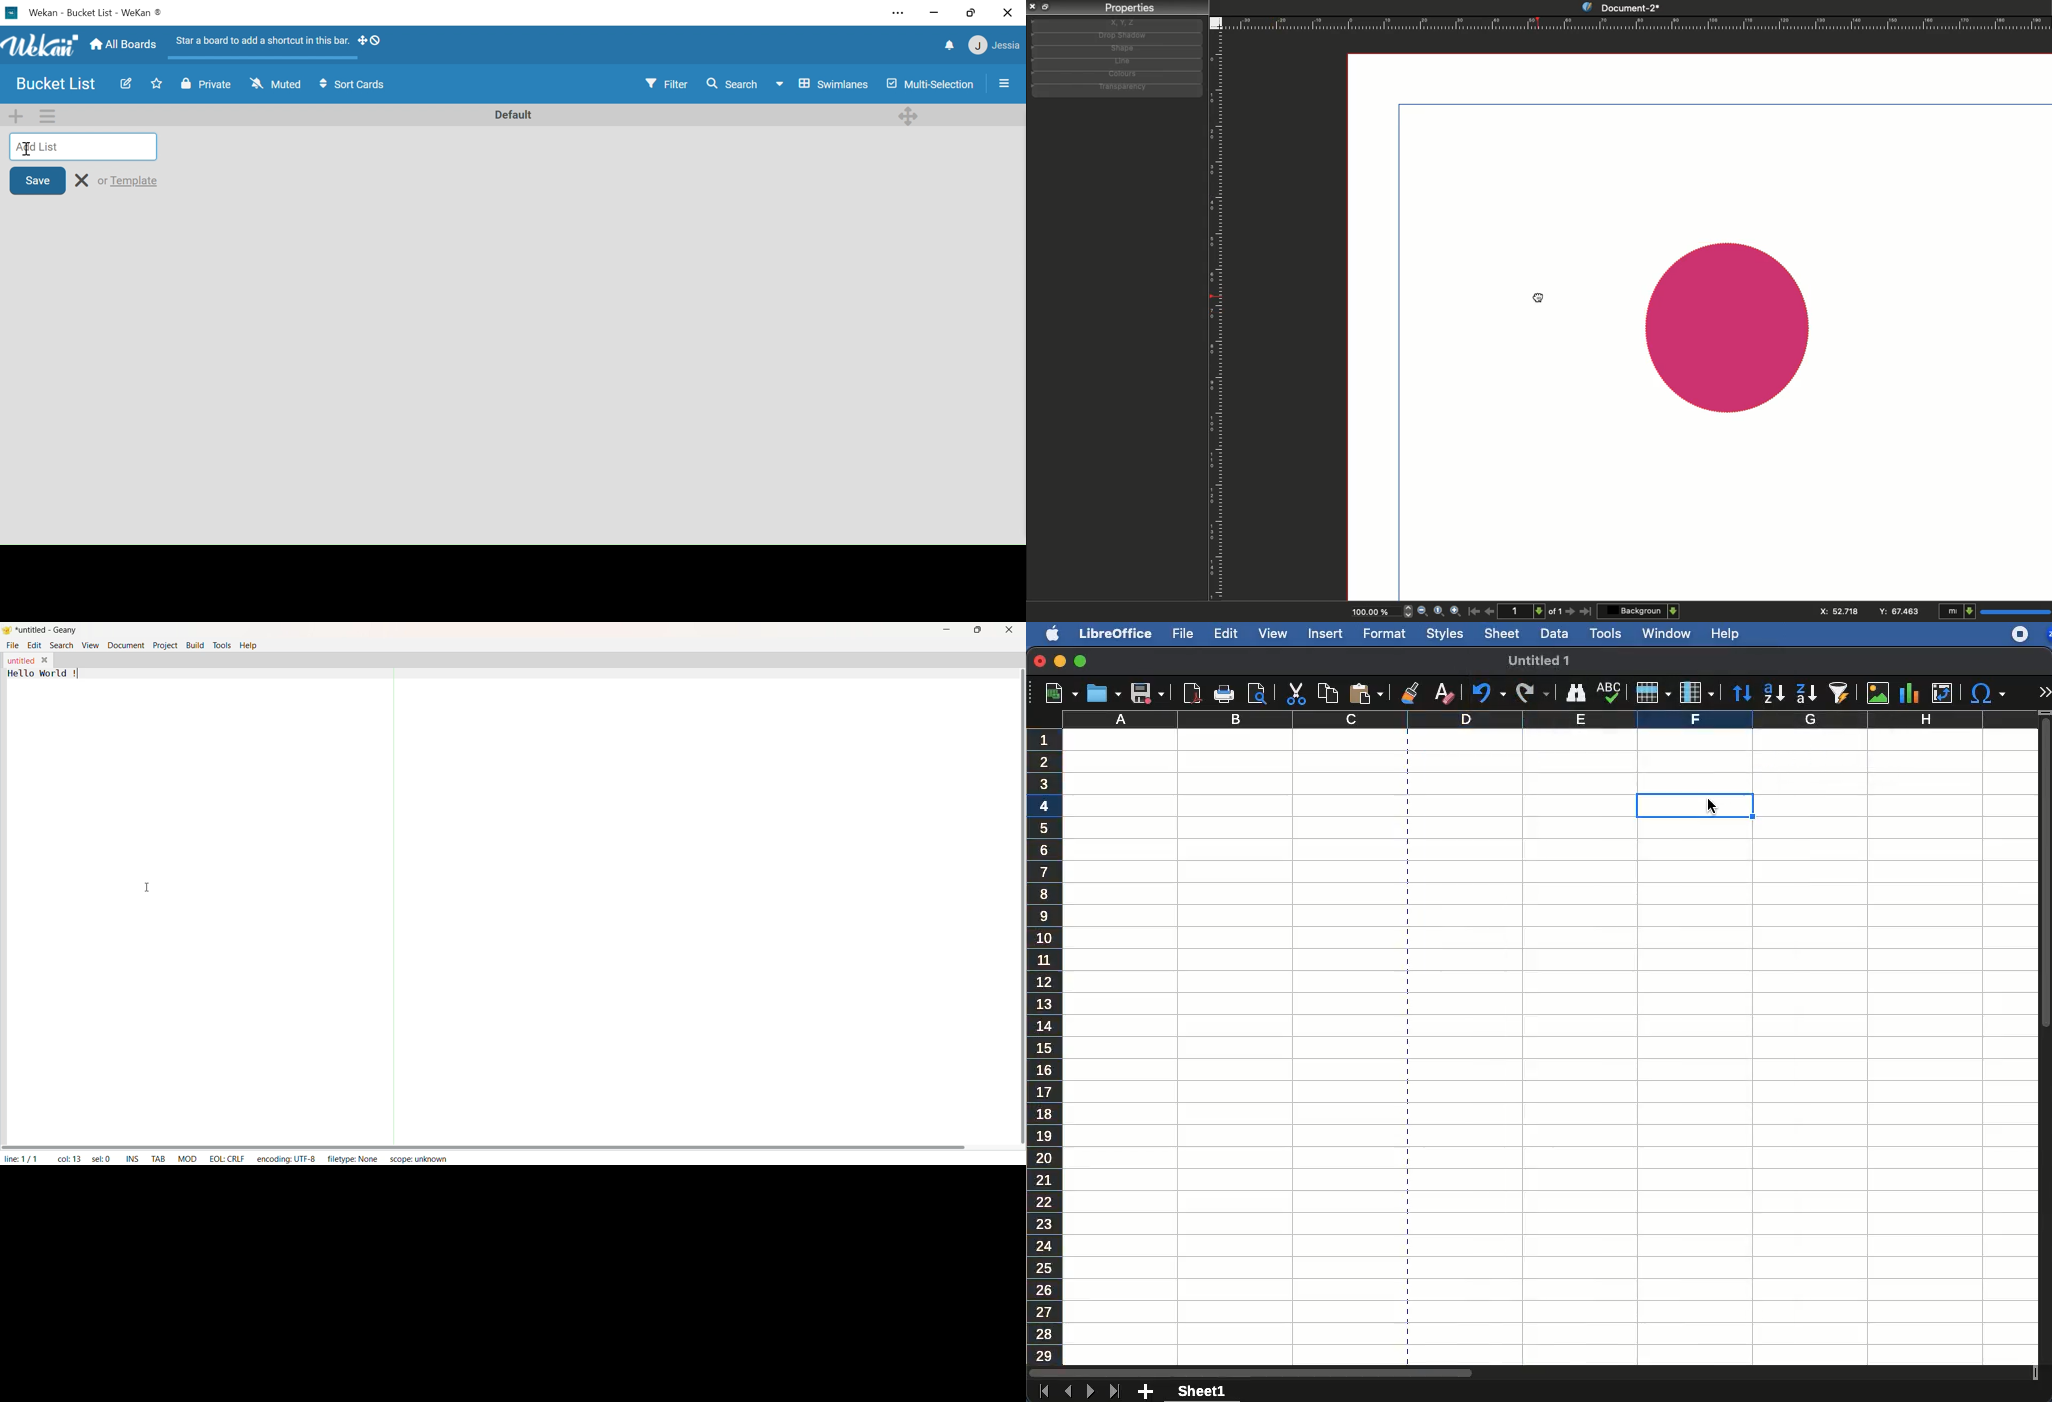 Image resolution: width=2072 pixels, height=1428 pixels. I want to click on Edit, so click(35, 646).